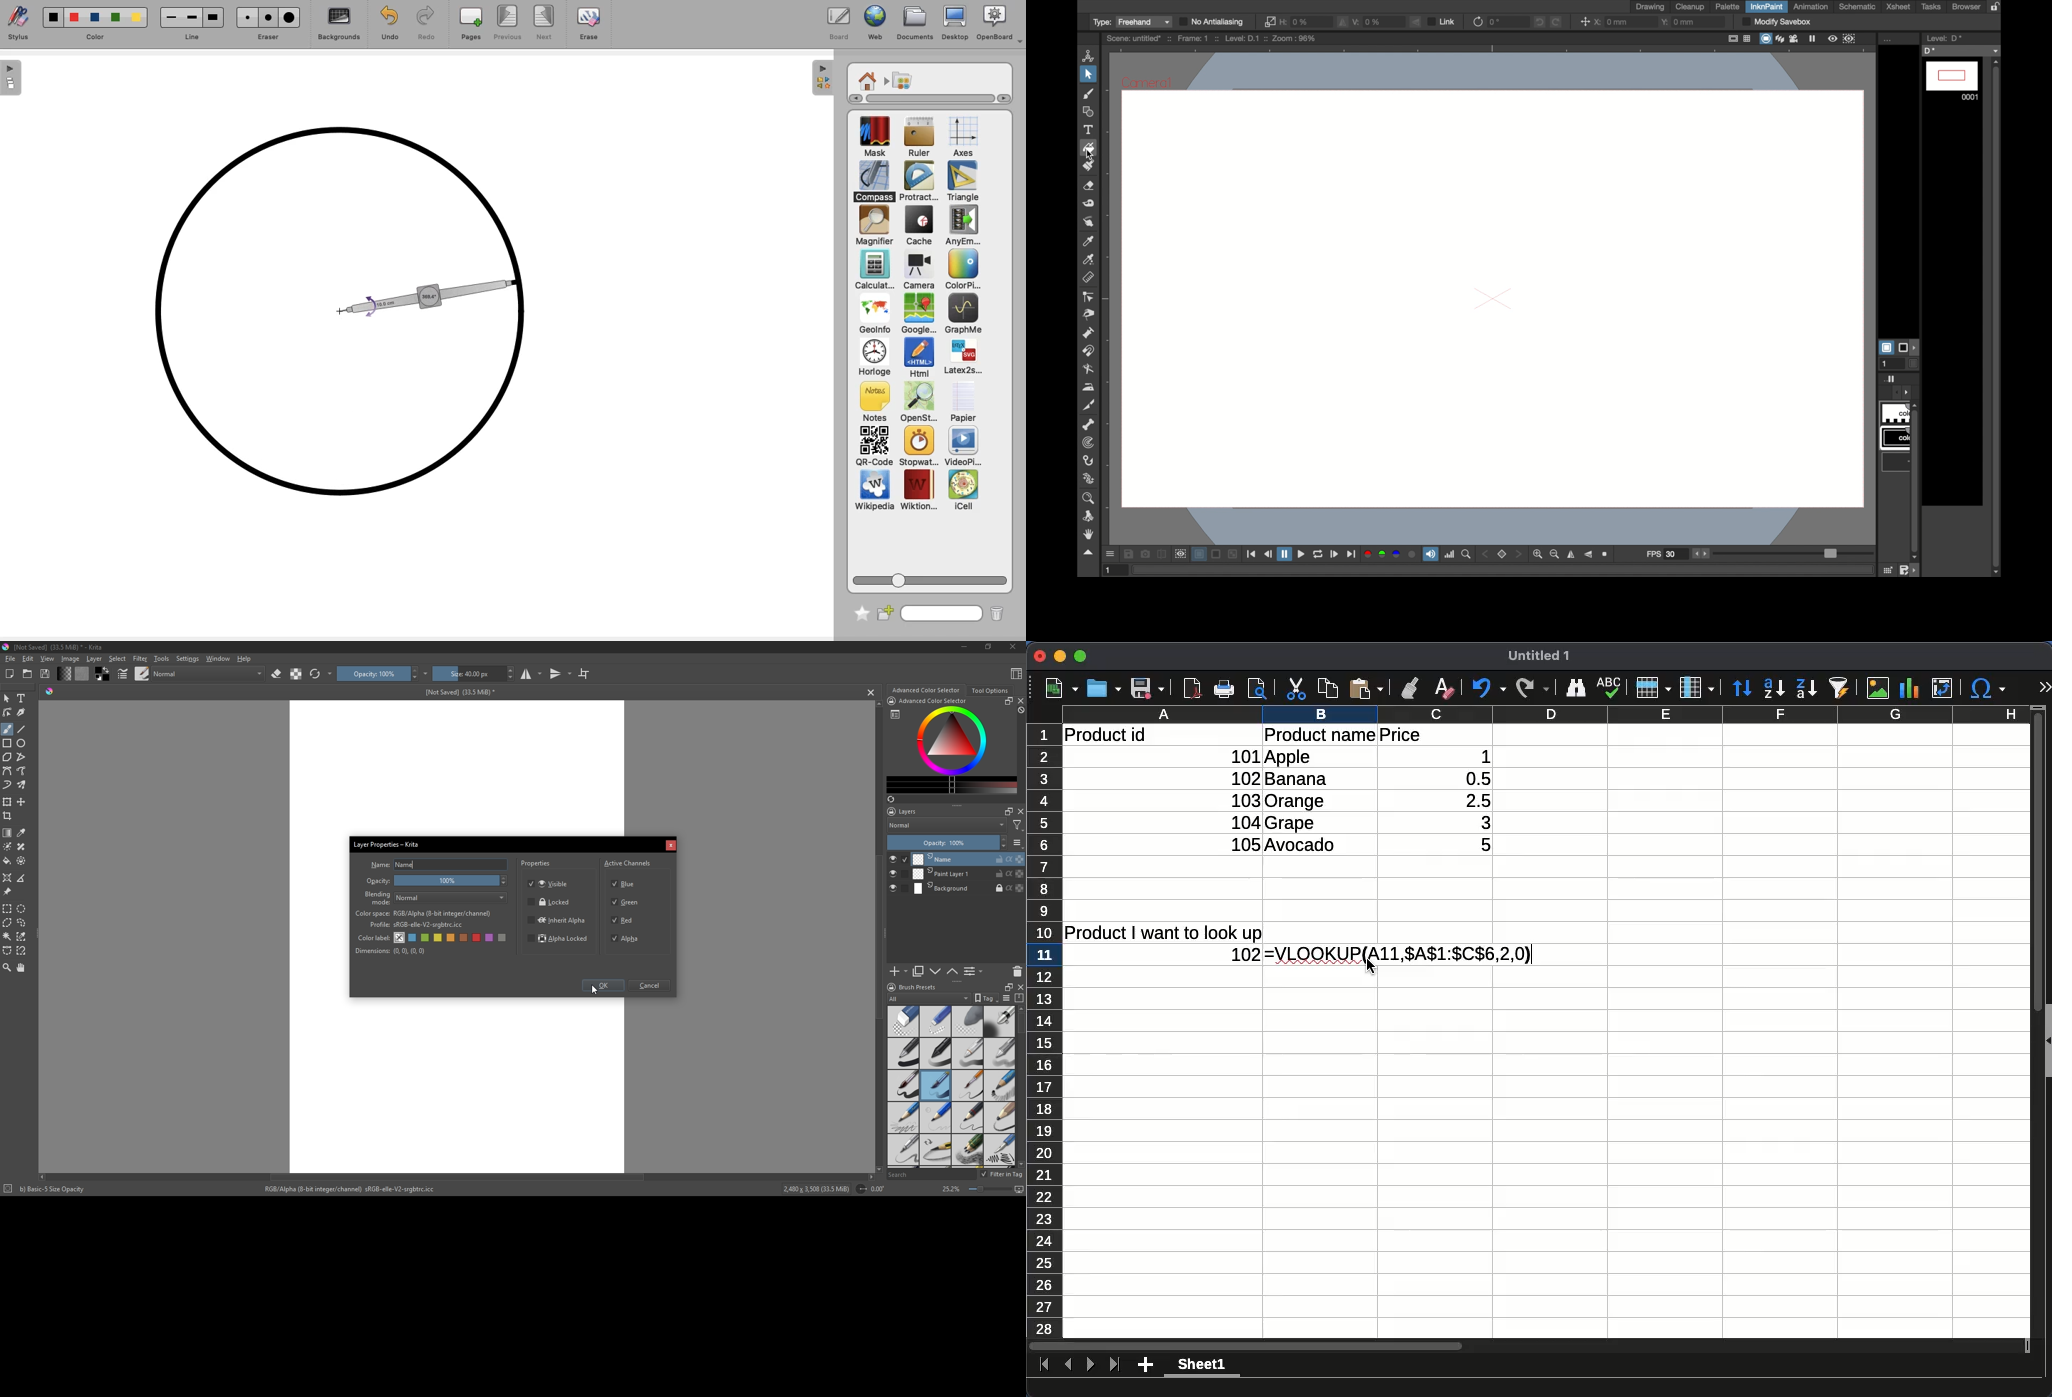  What do you see at coordinates (999, 1151) in the screenshot?
I see `calligraphy pen` at bounding box center [999, 1151].